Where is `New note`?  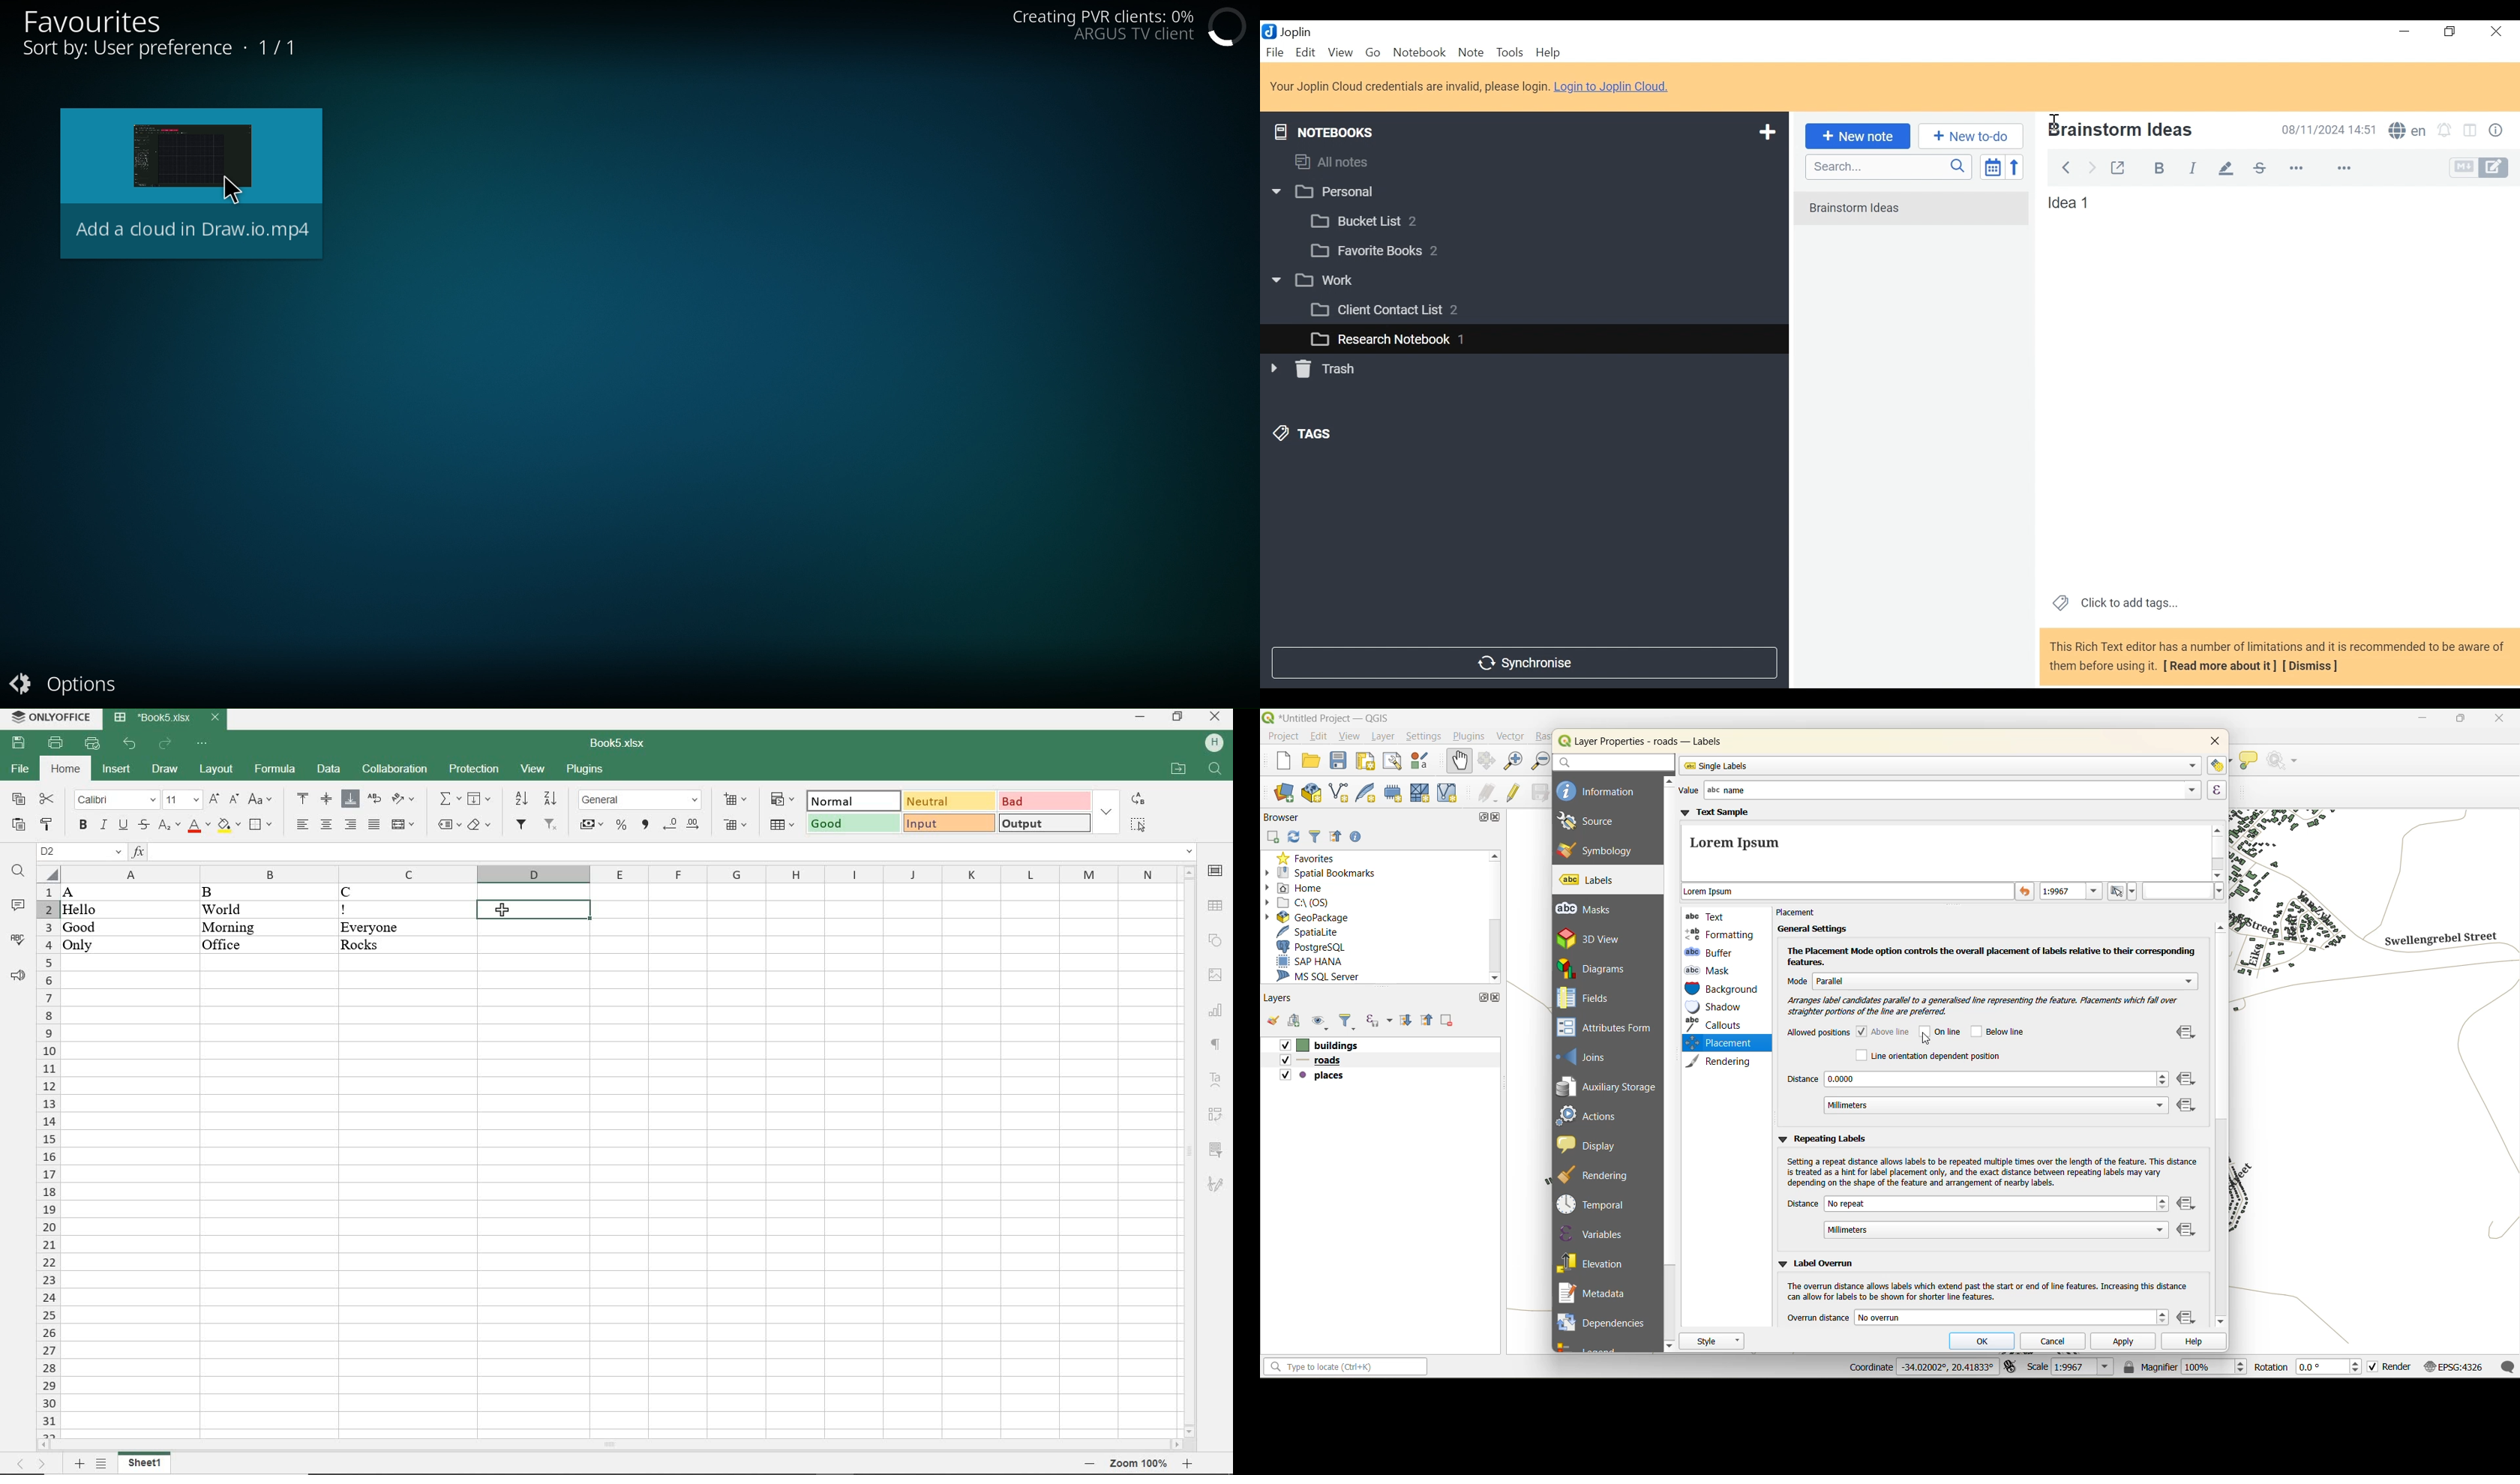
New note is located at coordinates (1855, 135).